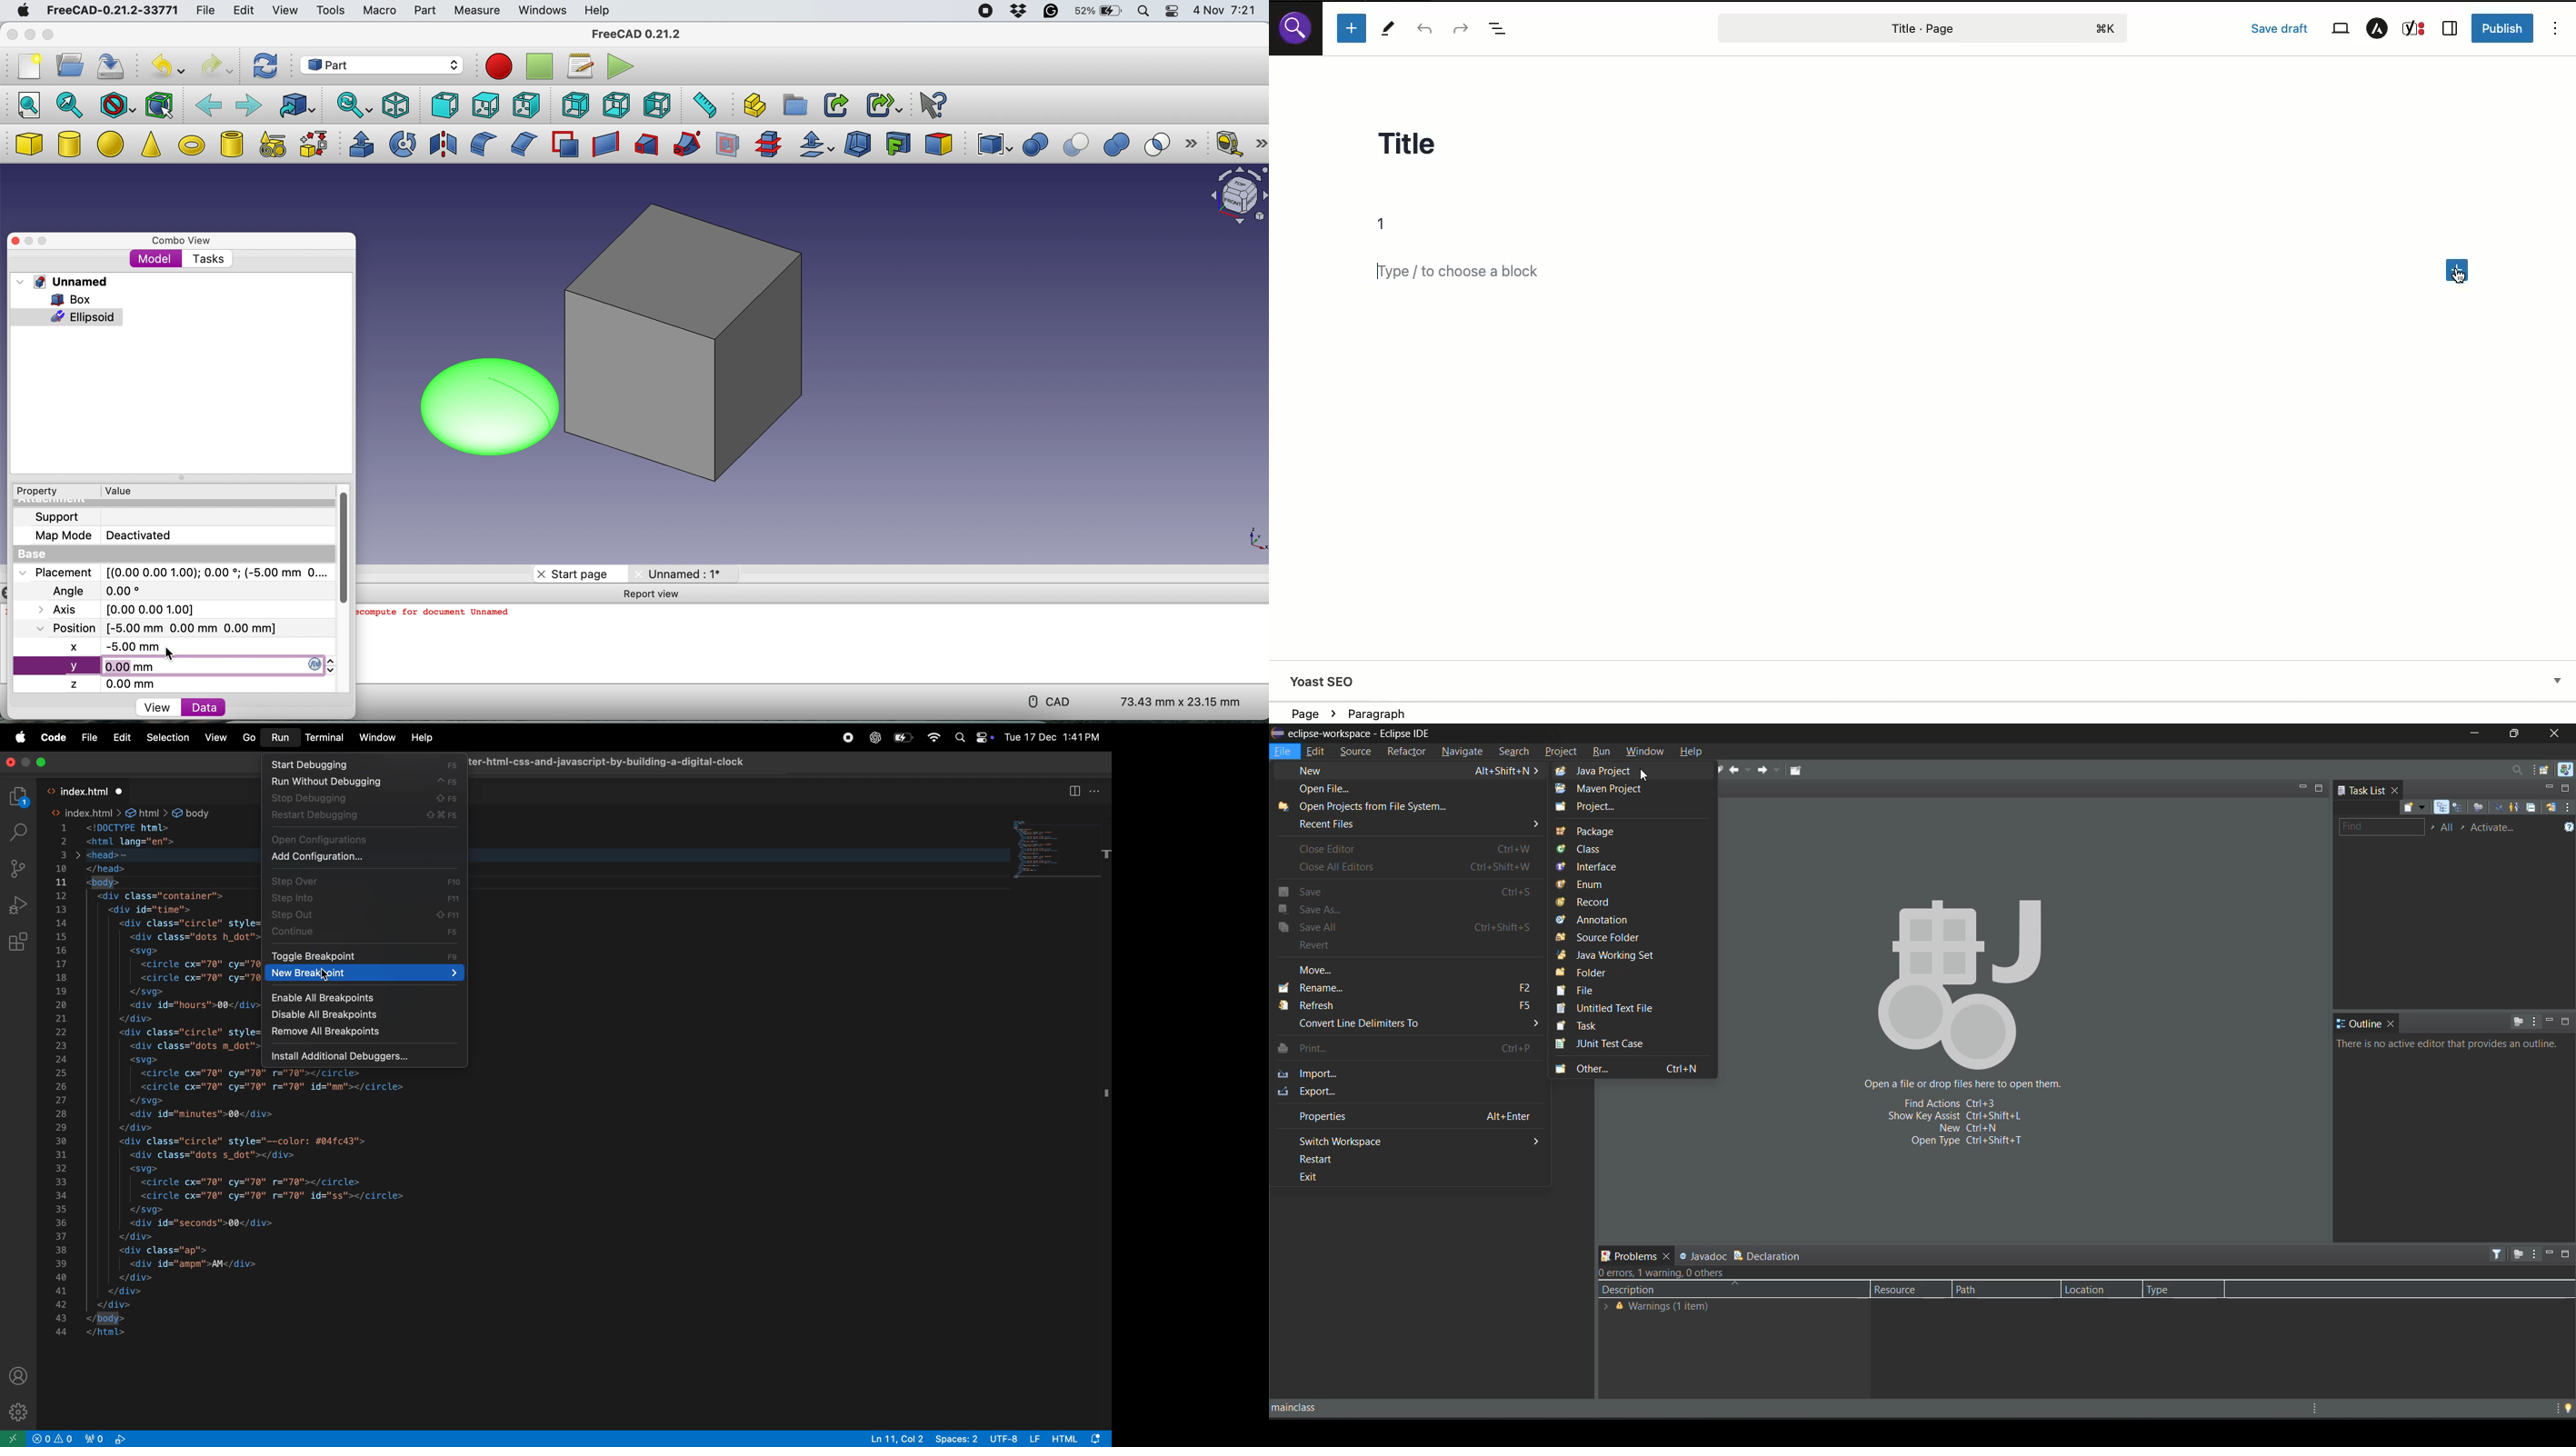 The image size is (2576, 1456). What do you see at coordinates (215, 738) in the screenshot?
I see `View` at bounding box center [215, 738].